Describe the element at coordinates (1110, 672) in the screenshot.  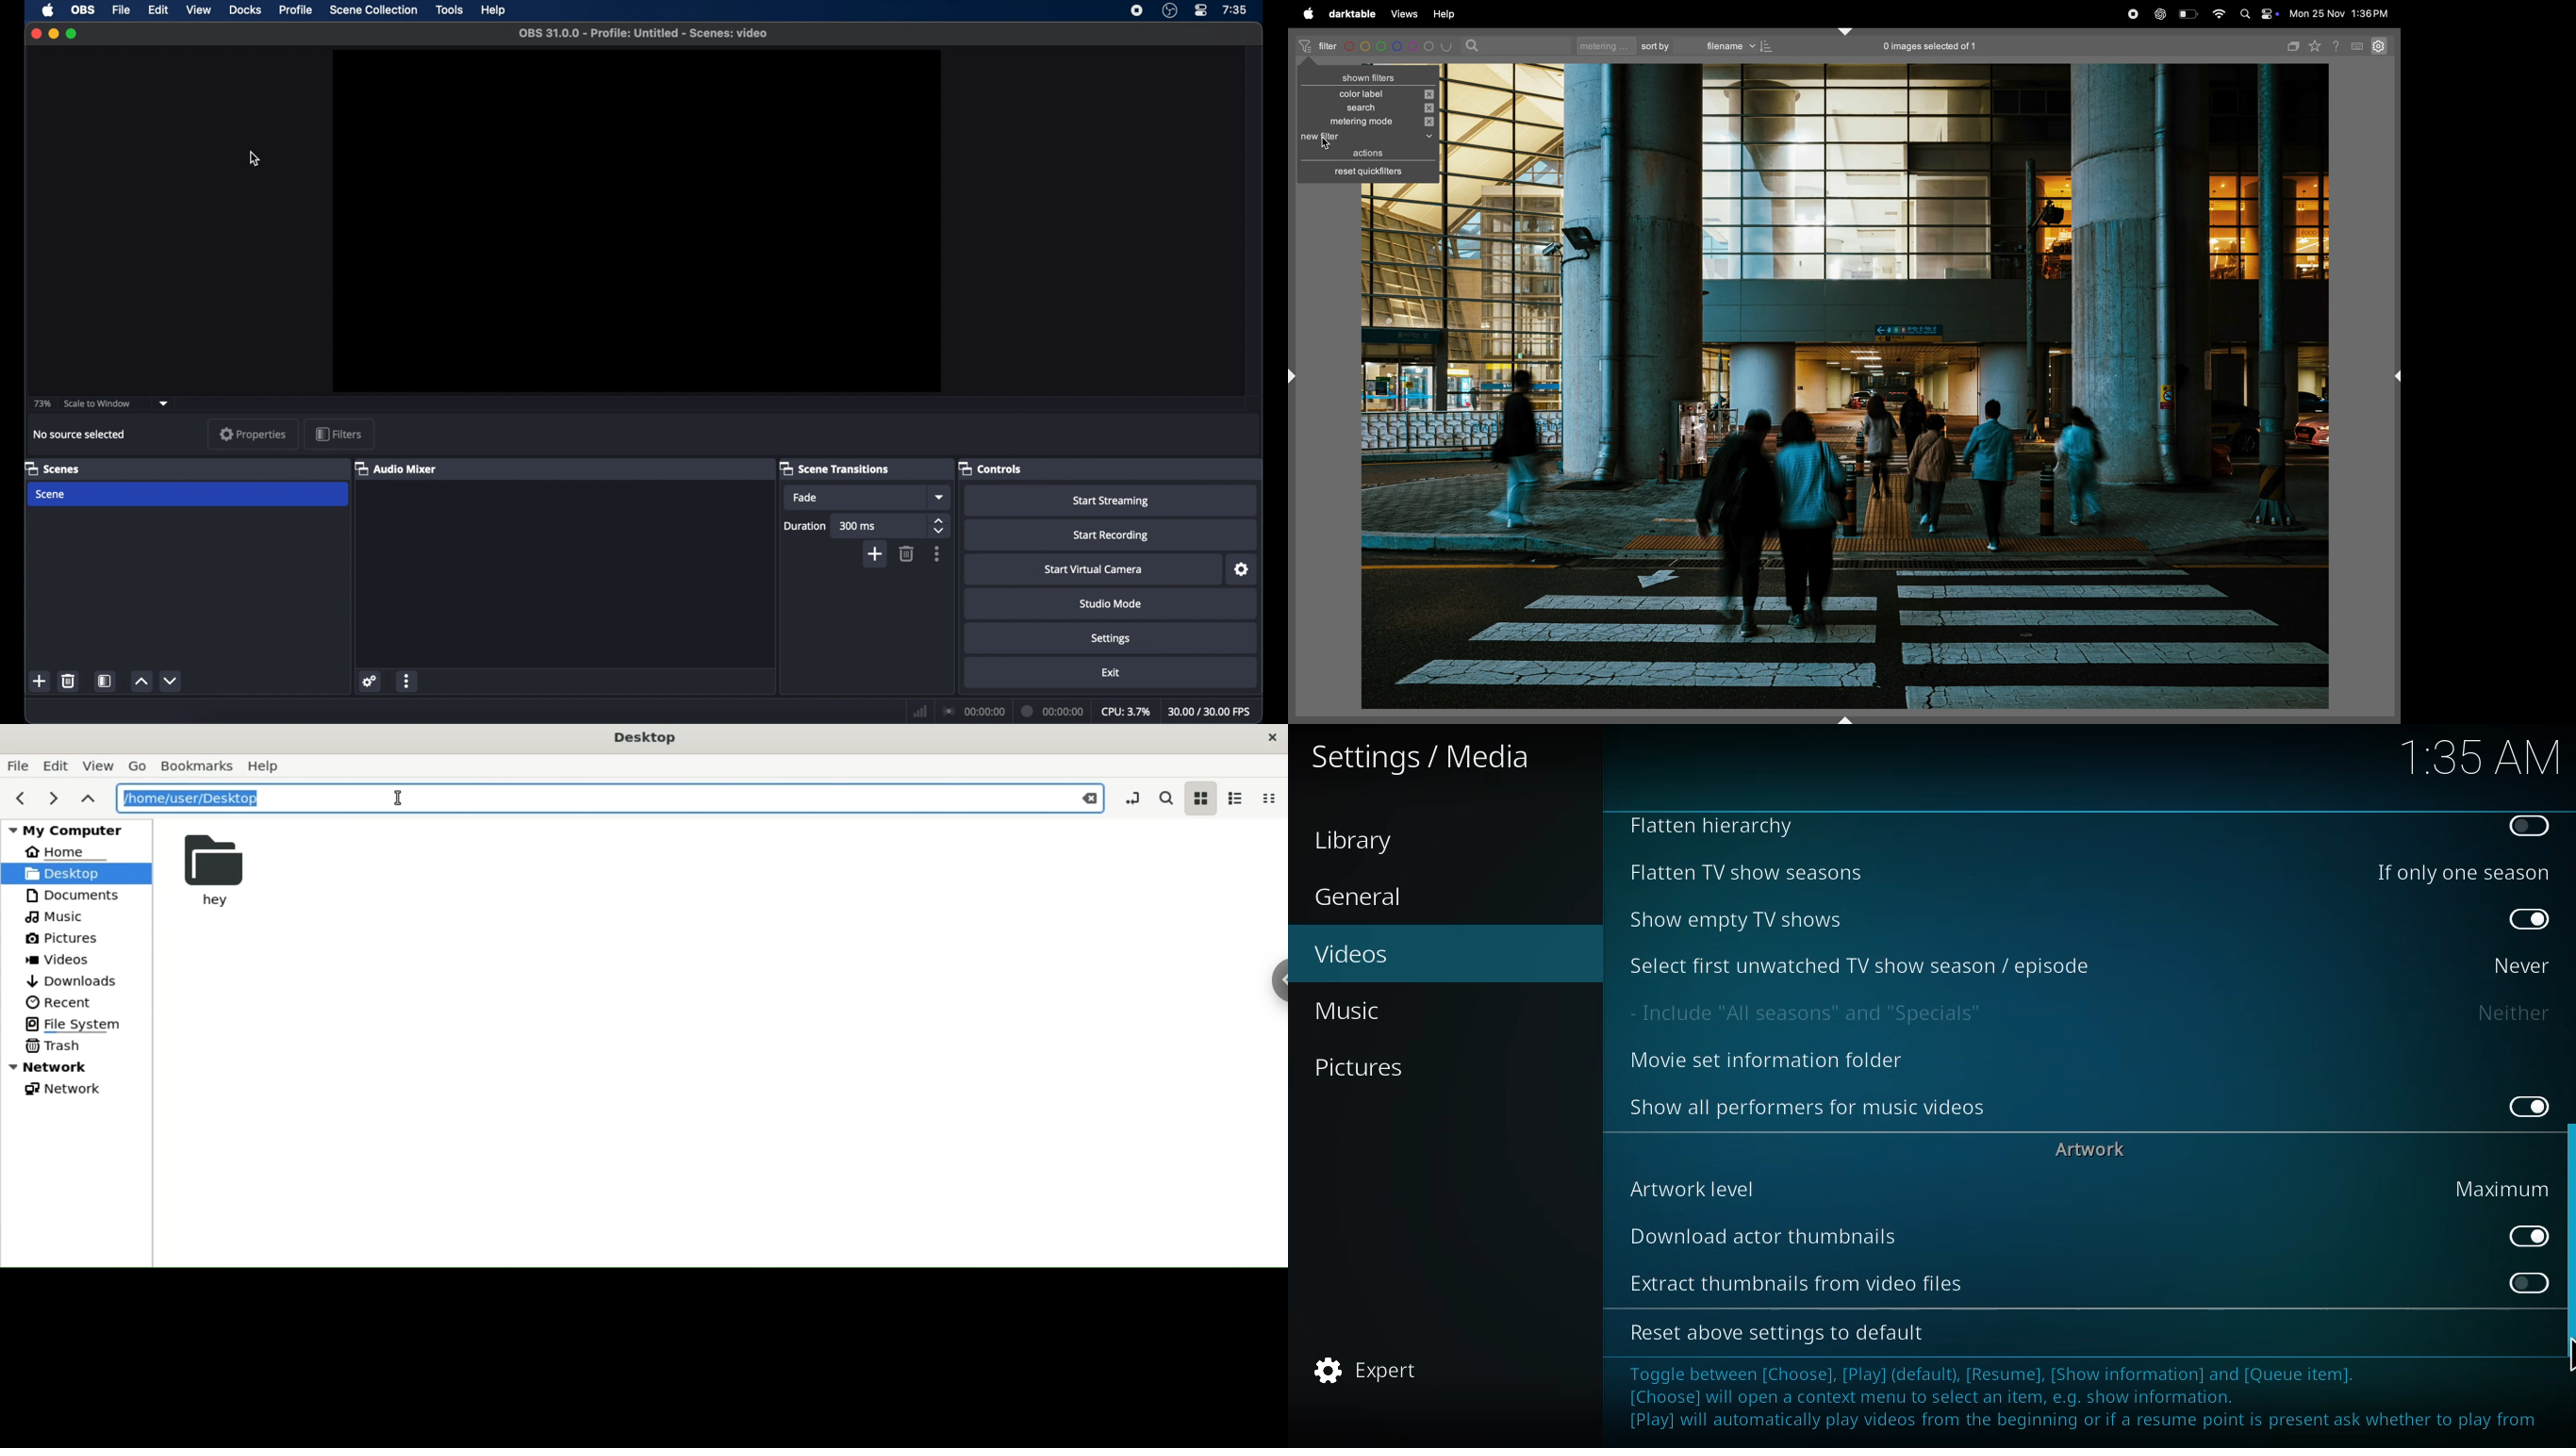
I see `exit` at that location.